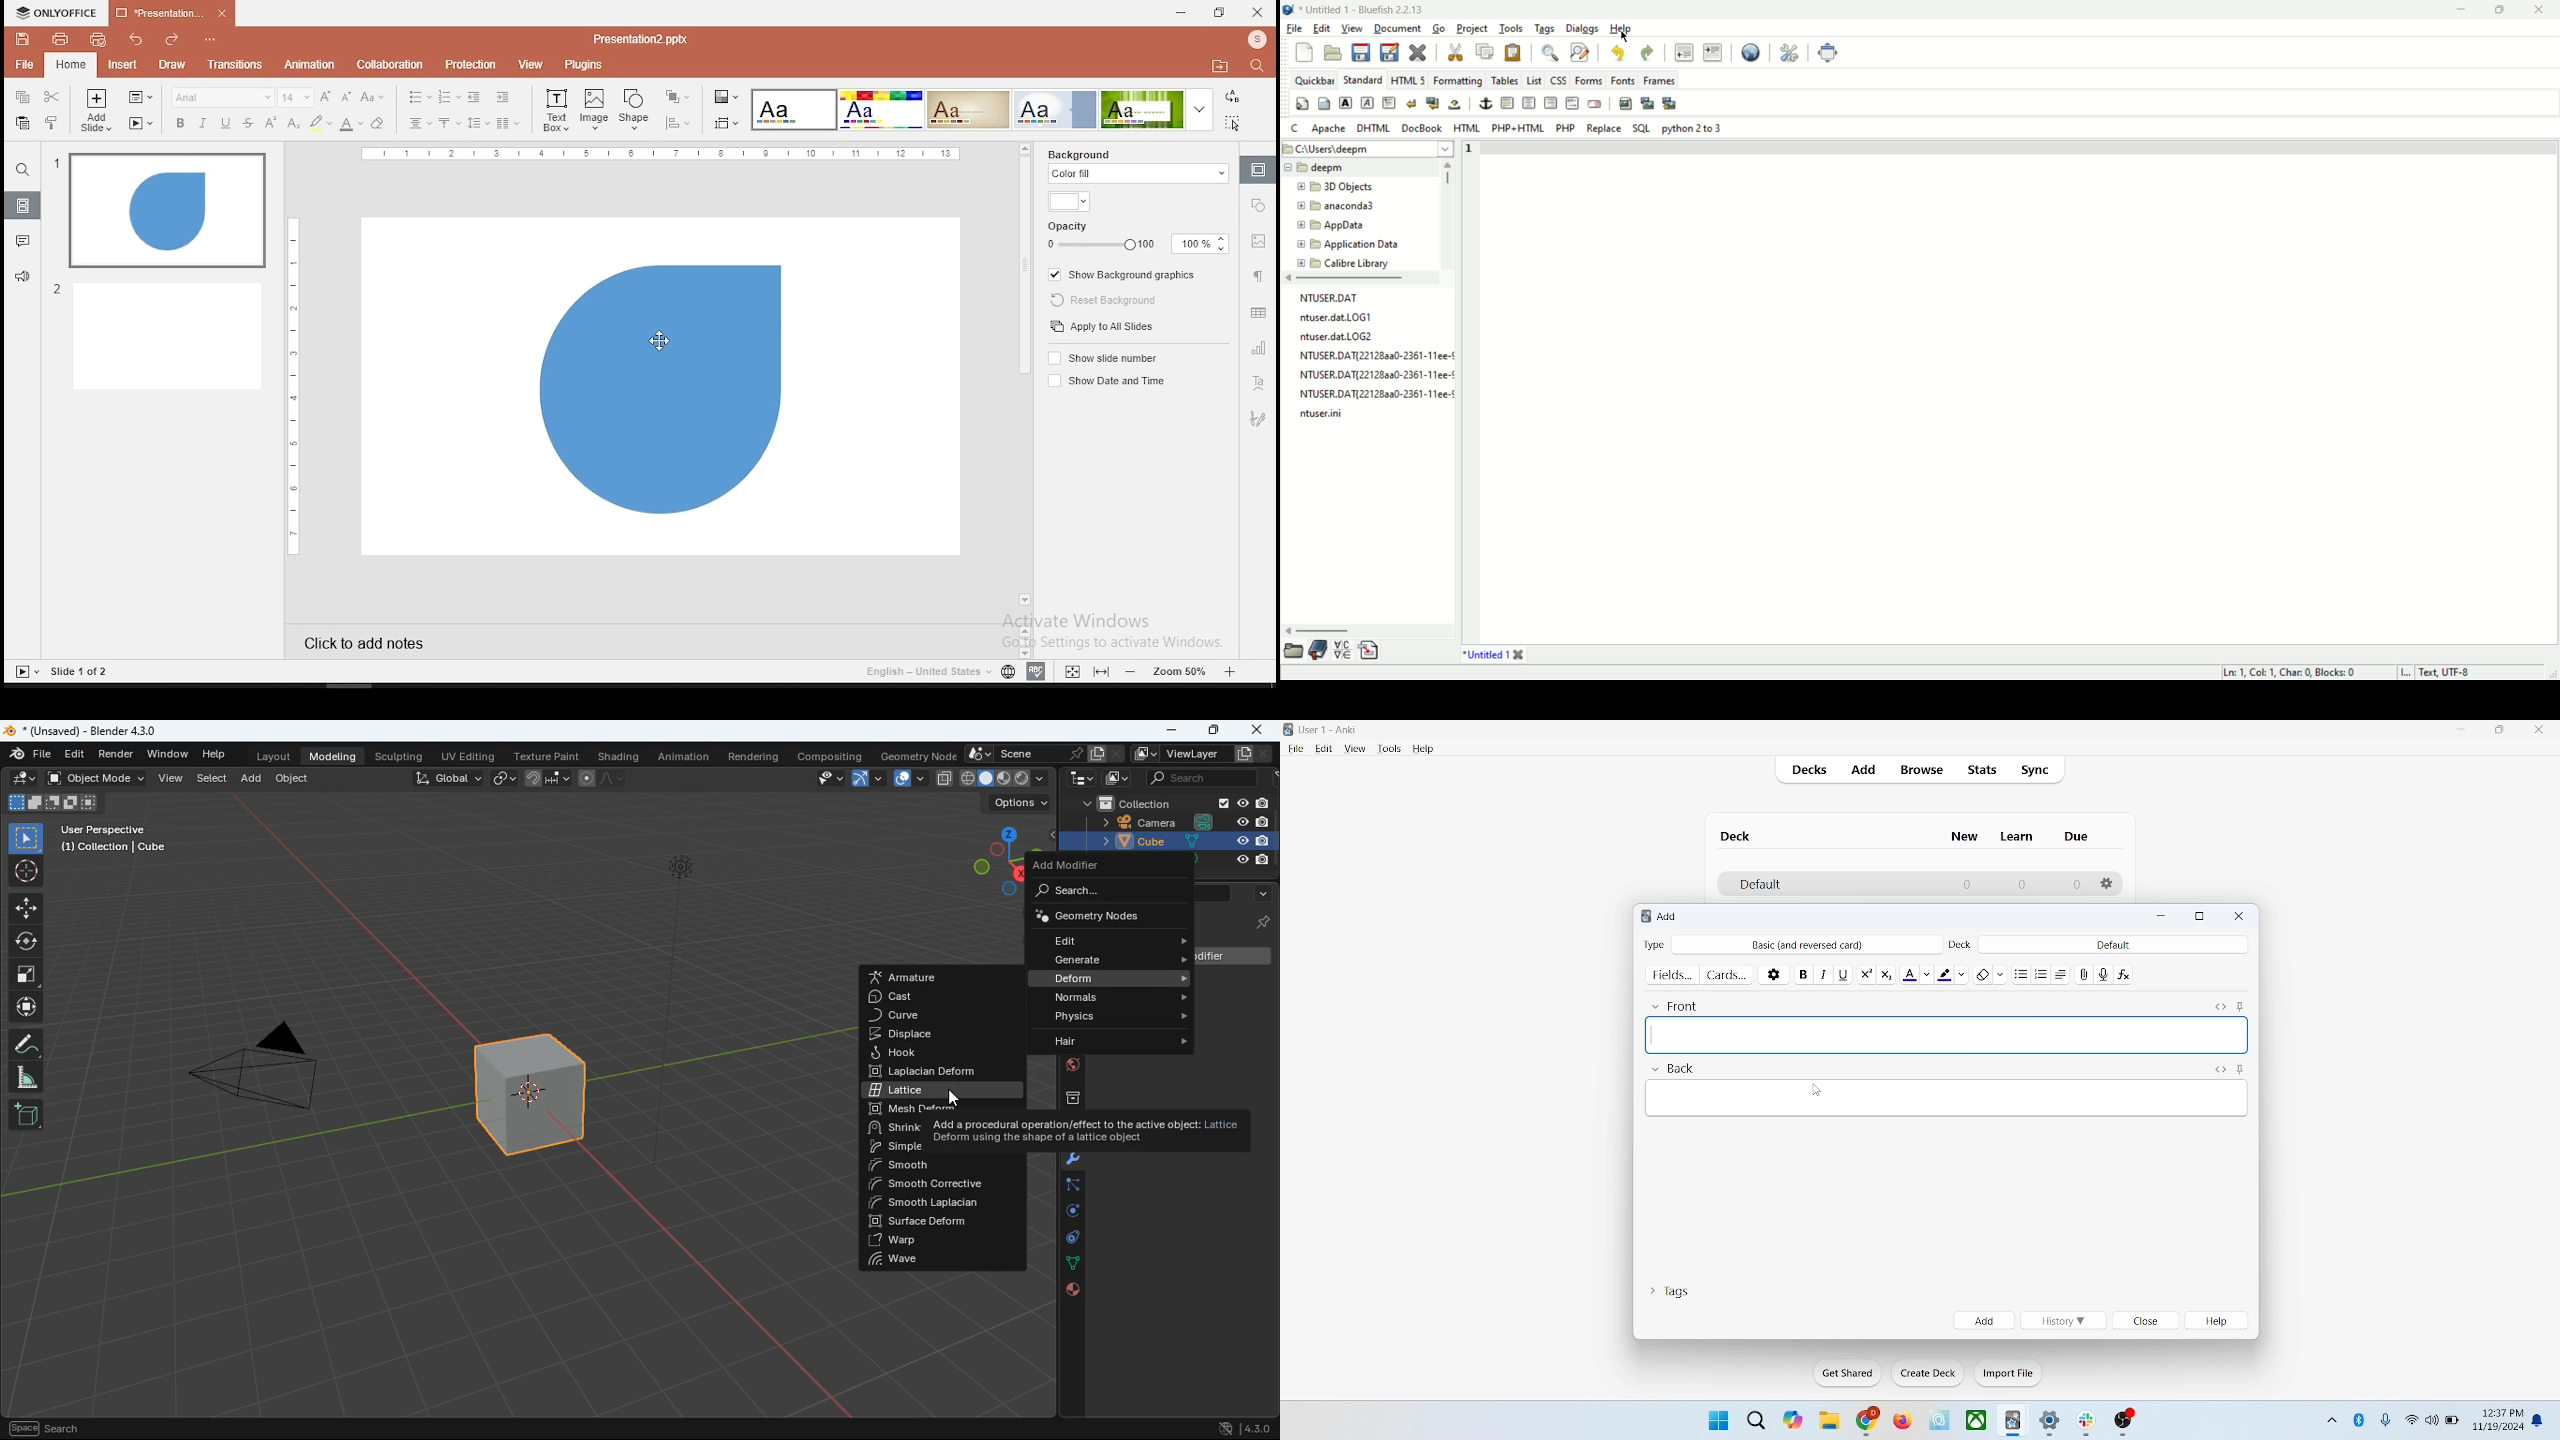  I want to click on decrease indent, so click(473, 97).